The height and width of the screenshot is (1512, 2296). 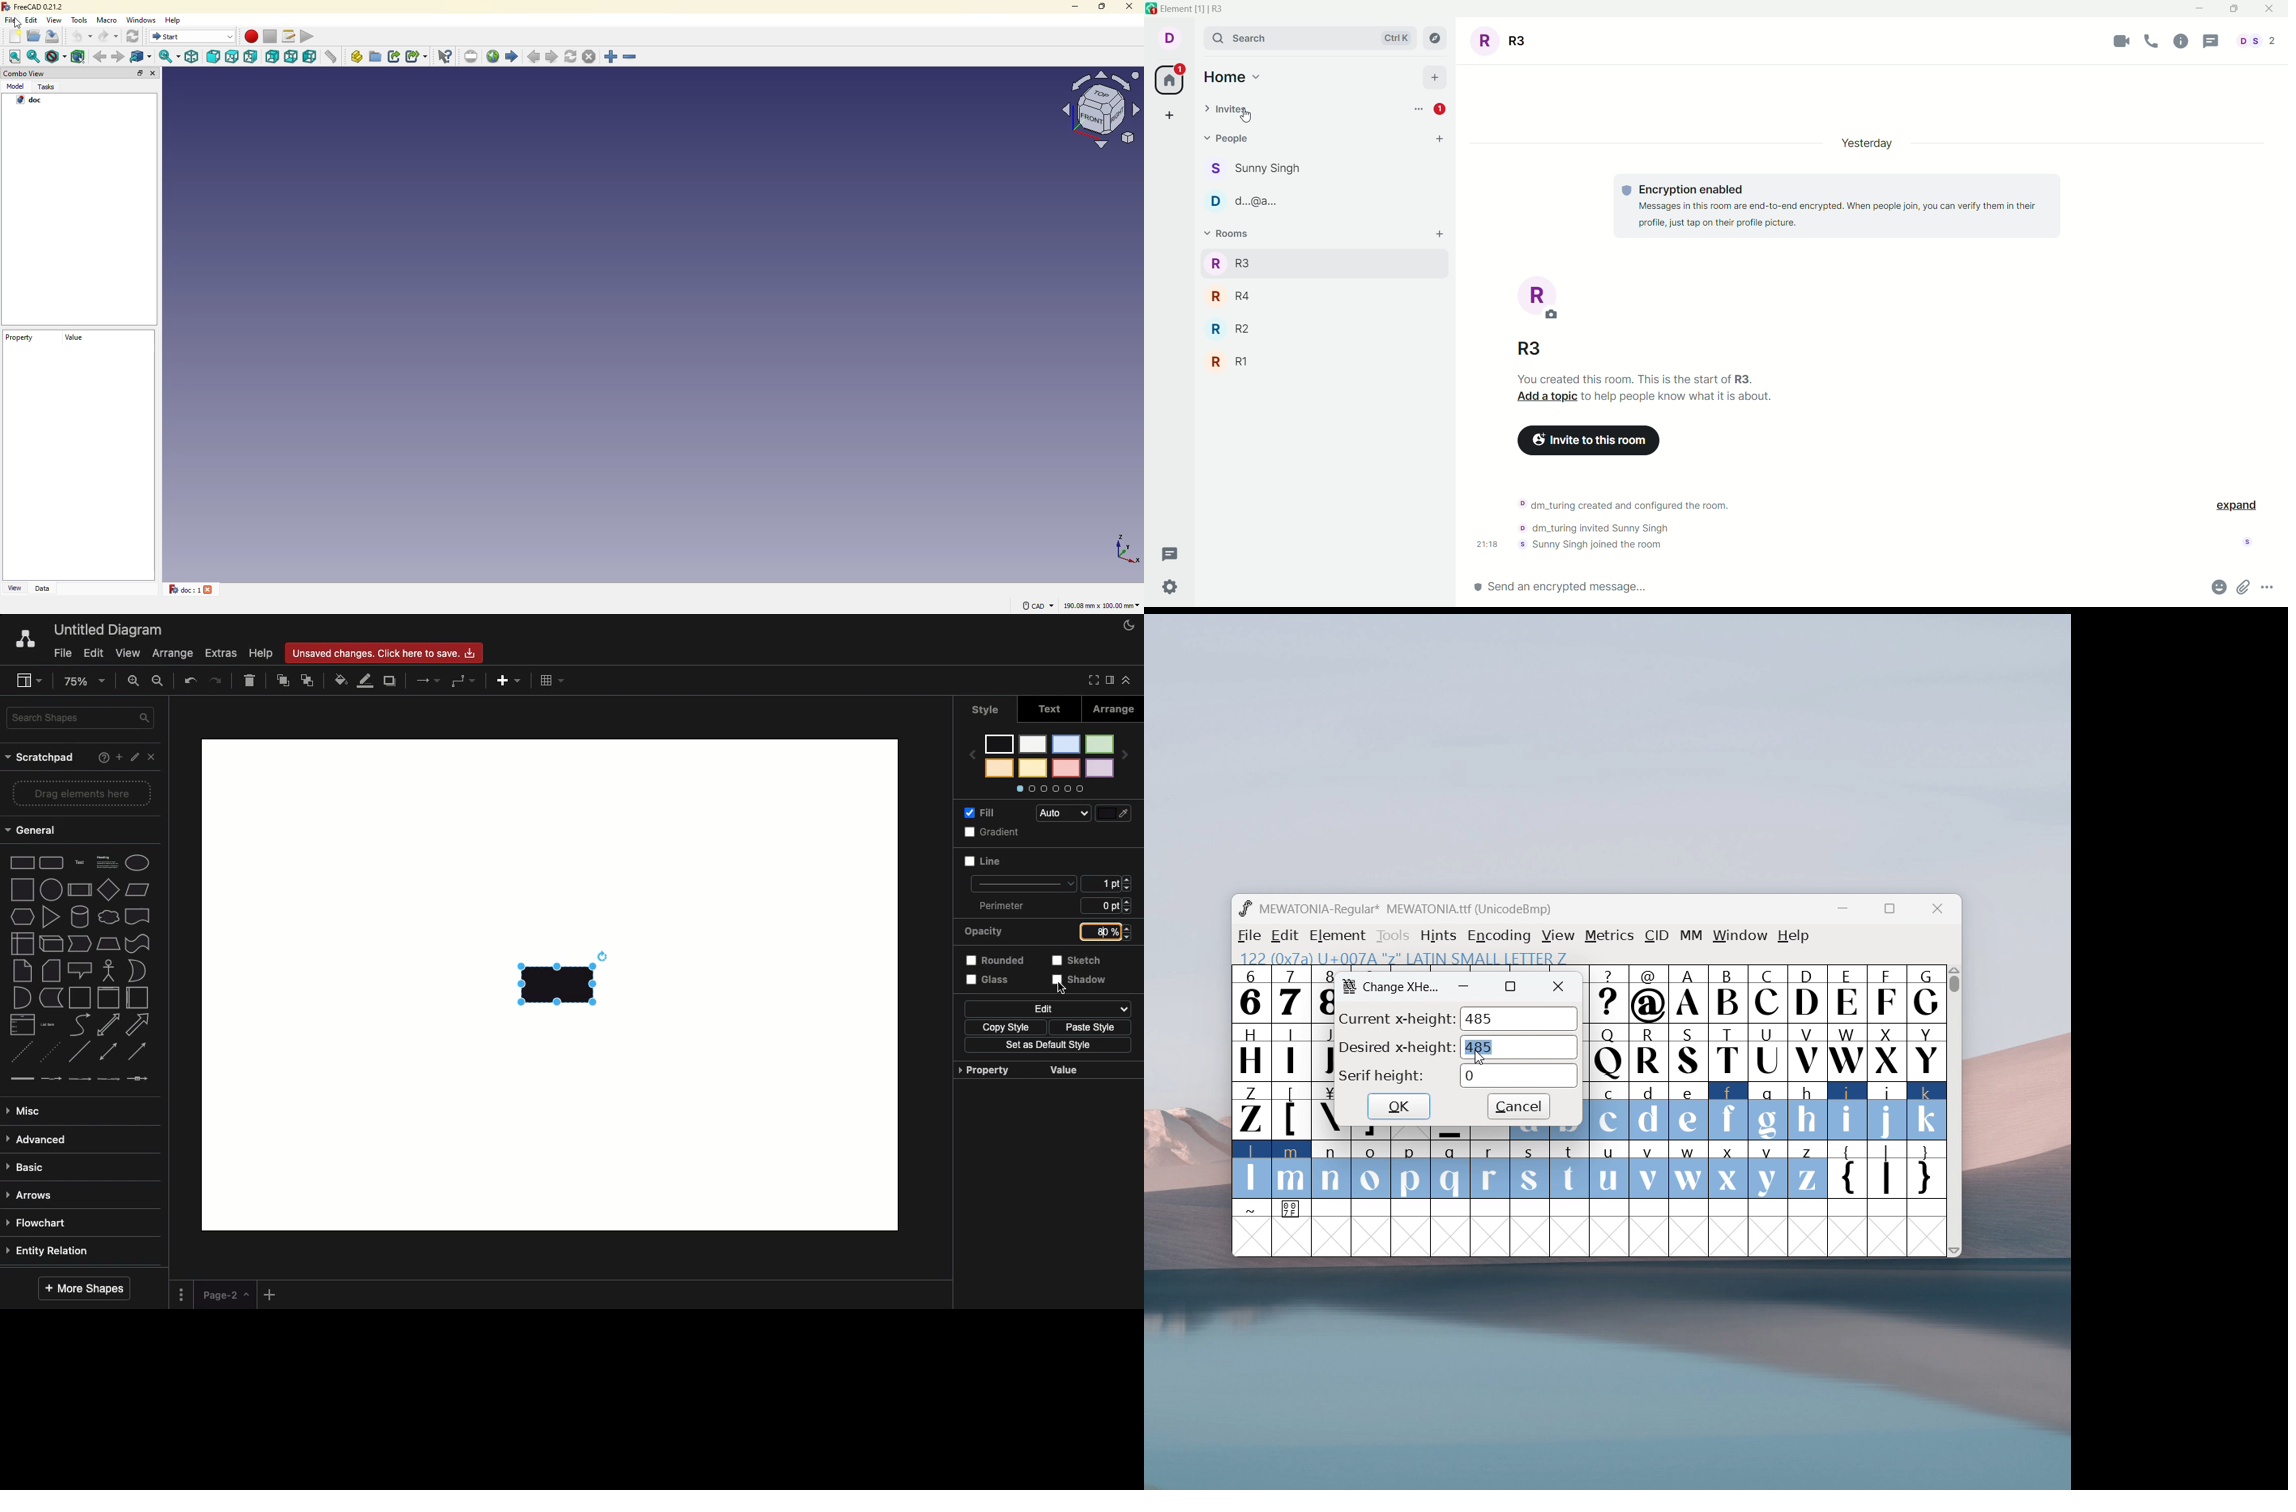 What do you see at coordinates (1081, 981) in the screenshot?
I see `Shadow` at bounding box center [1081, 981].